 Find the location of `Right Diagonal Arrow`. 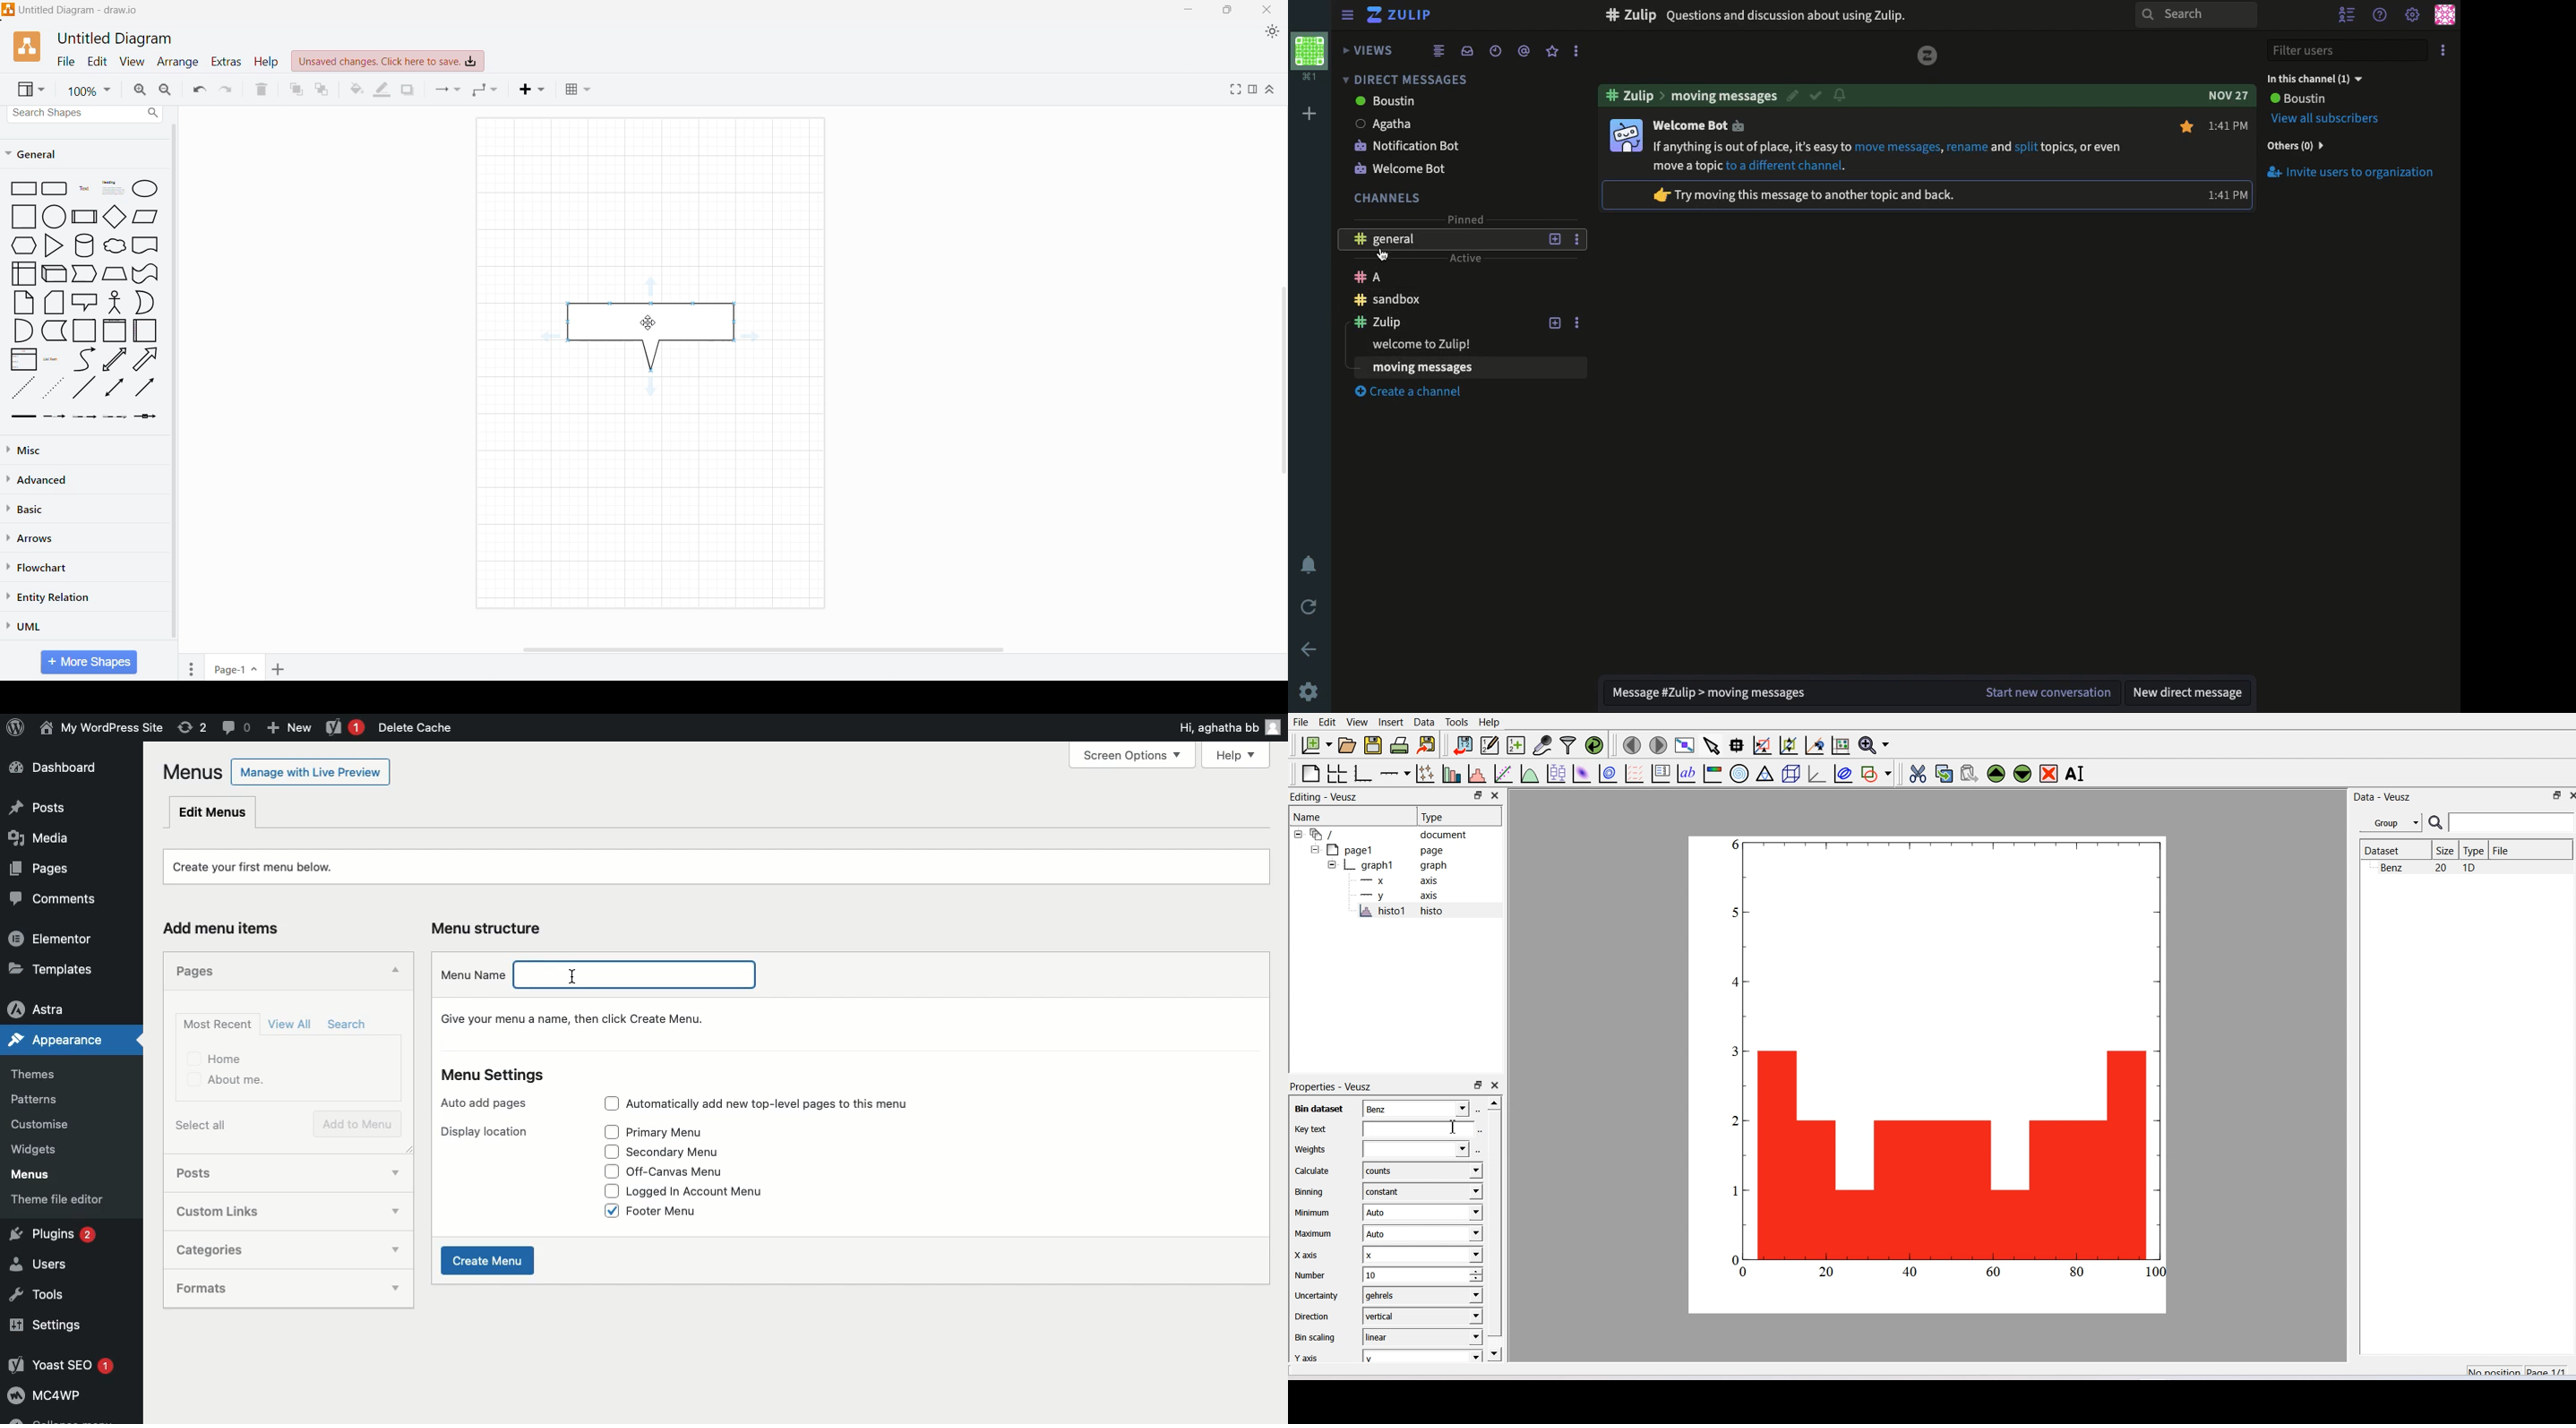

Right Diagonal Arrow is located at coordinates (148, 359).